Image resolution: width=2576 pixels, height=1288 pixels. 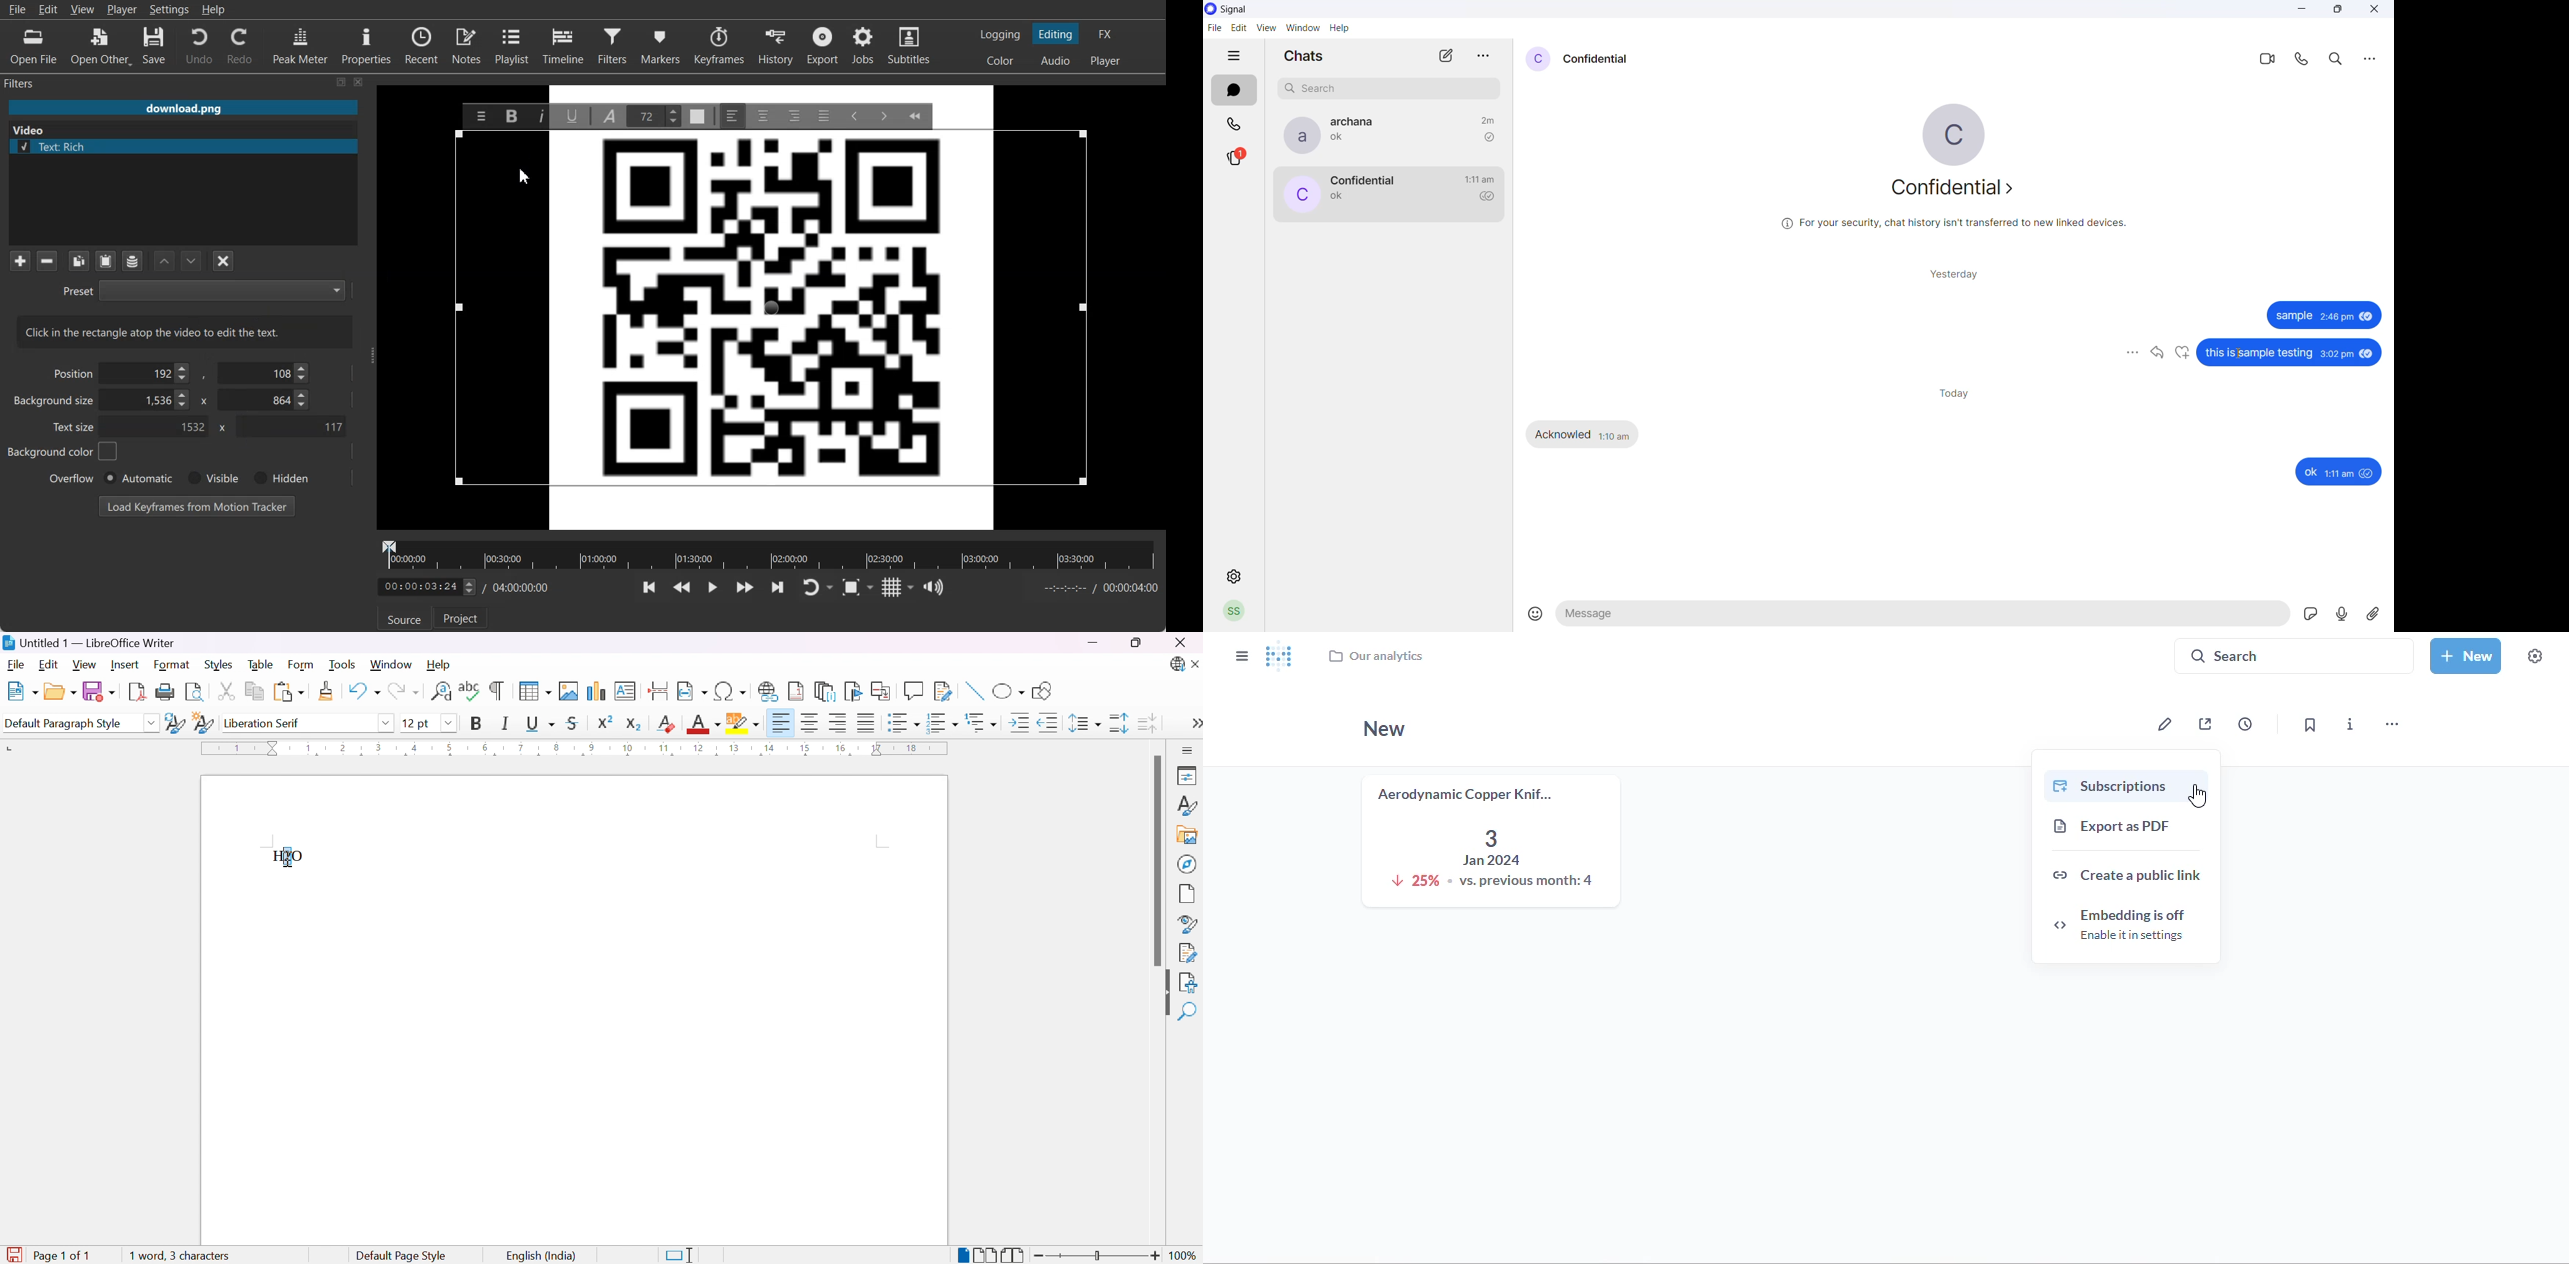 What do you see at coordinates (440, 663) in the screenshot?
I see `Help` at bounding box center [440, 663].